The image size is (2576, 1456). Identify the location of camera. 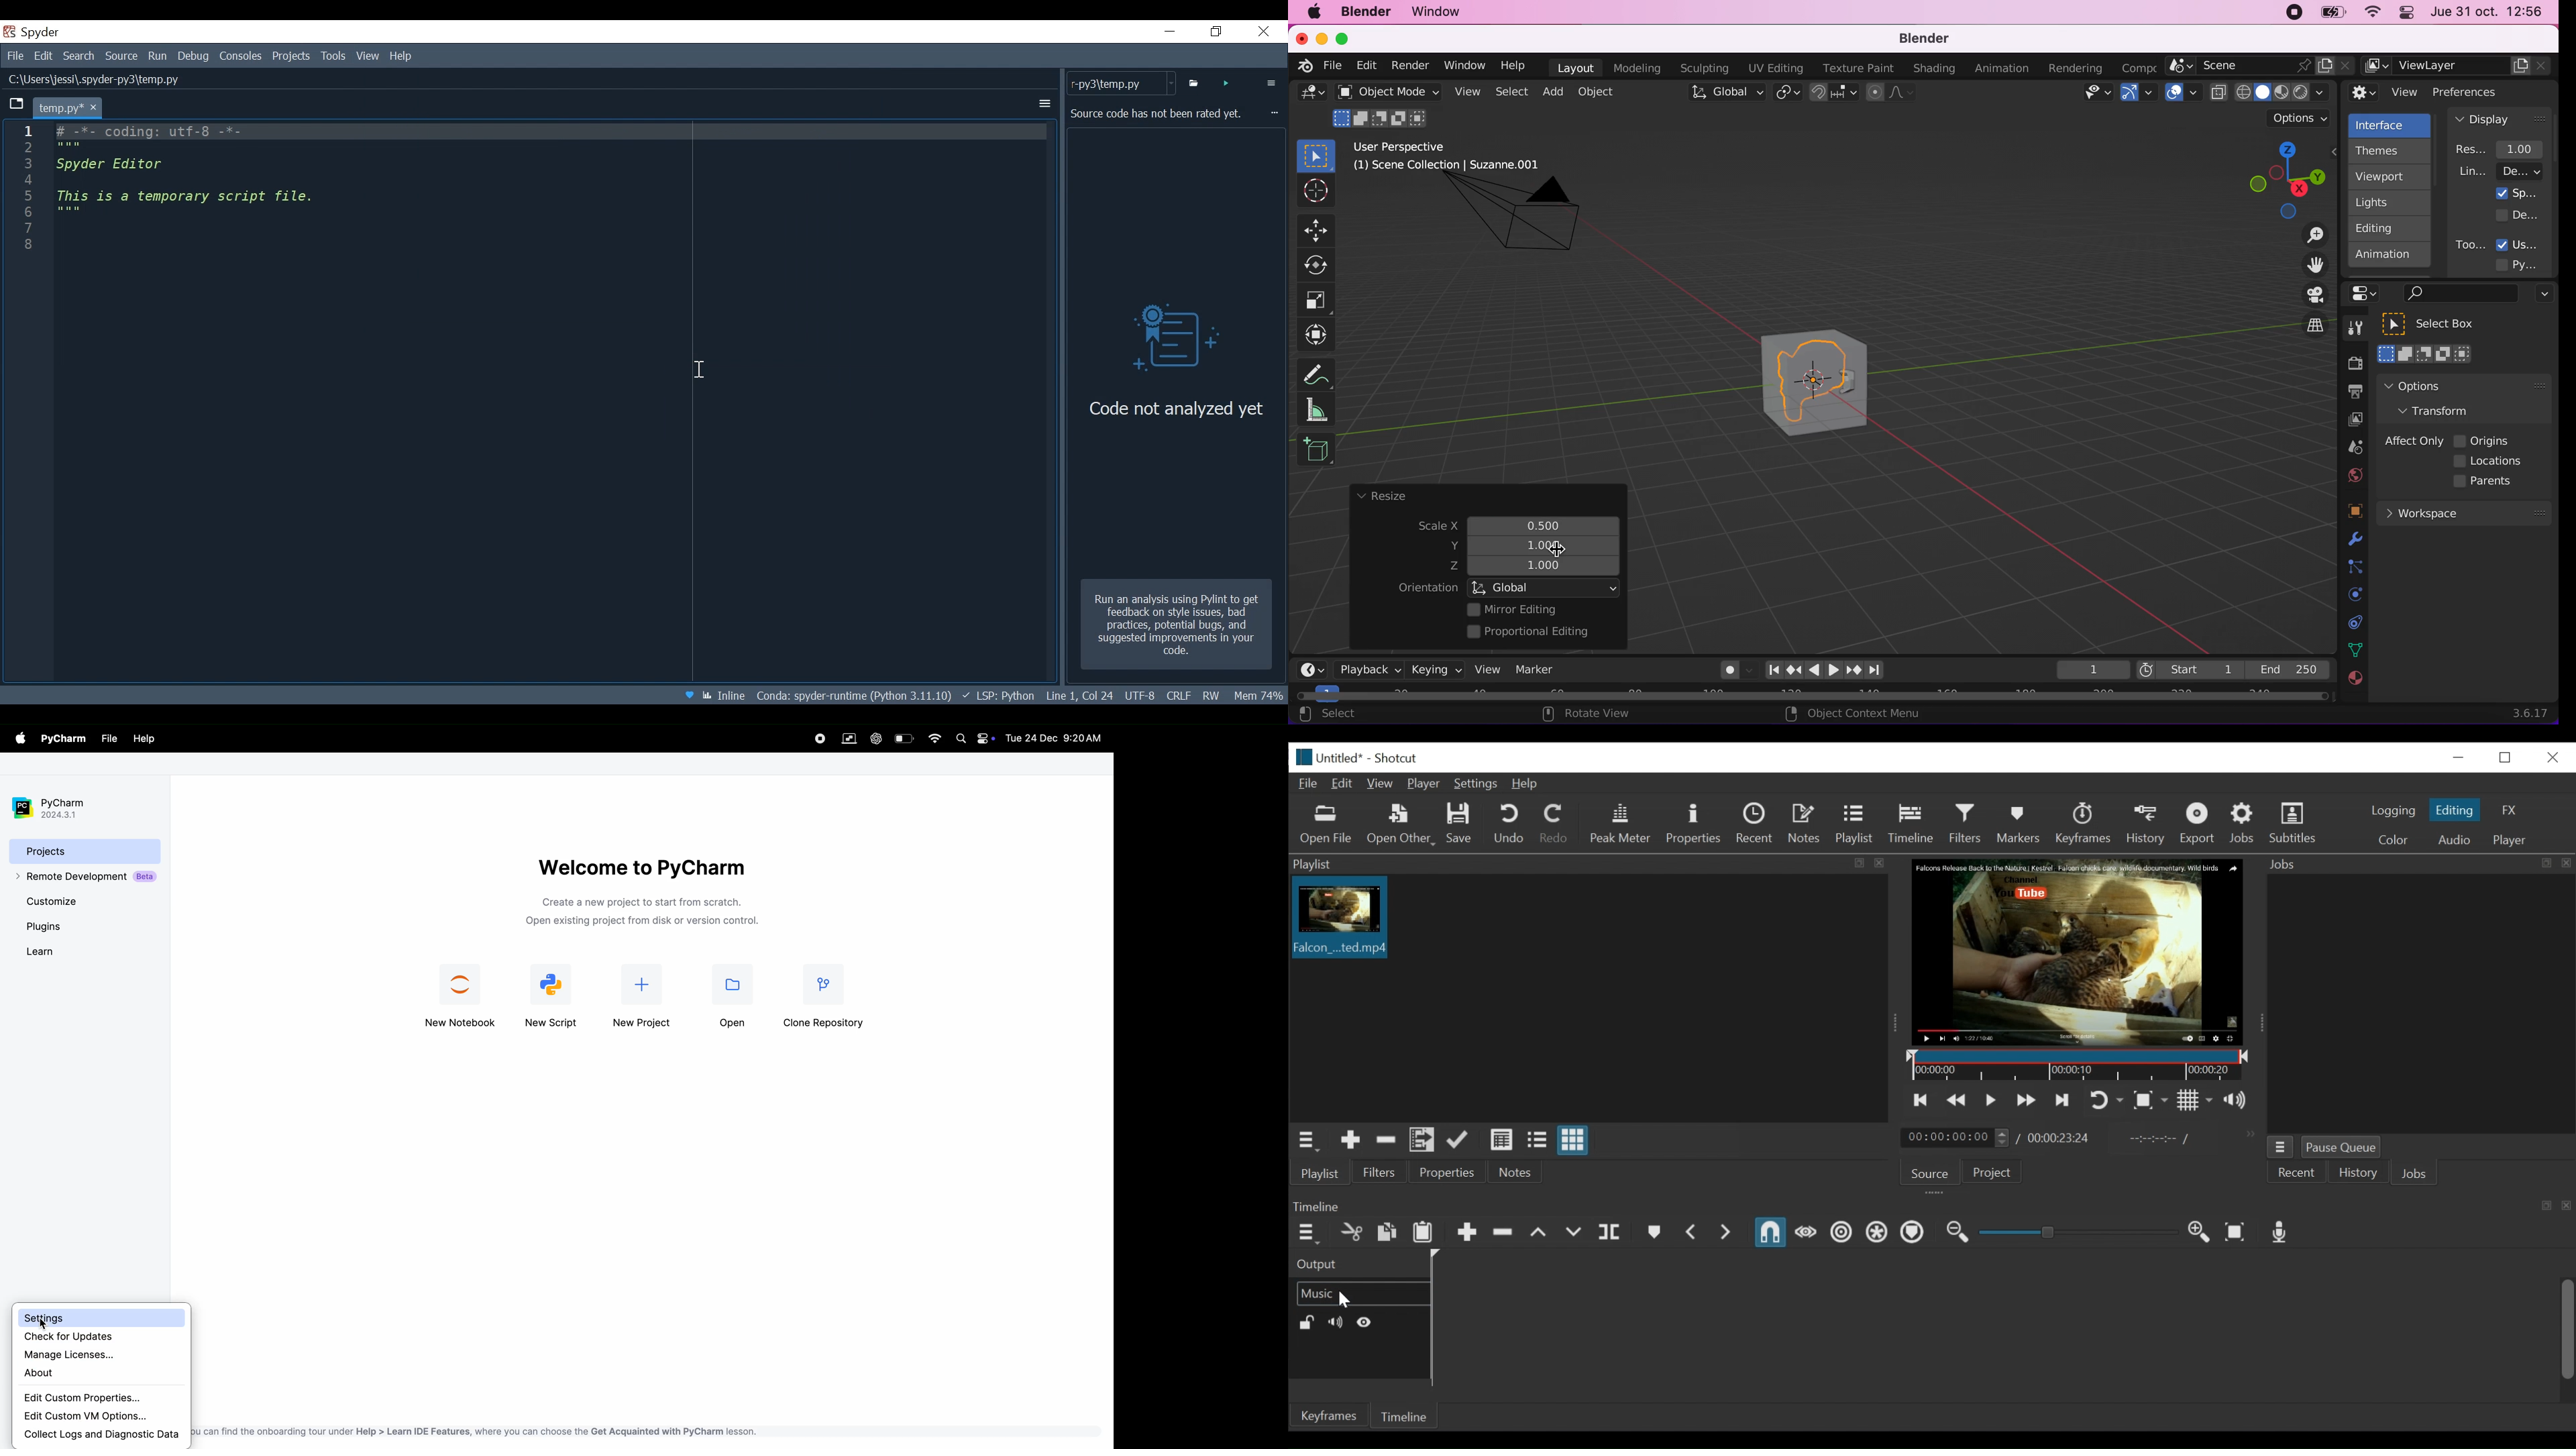
(1526, 223).